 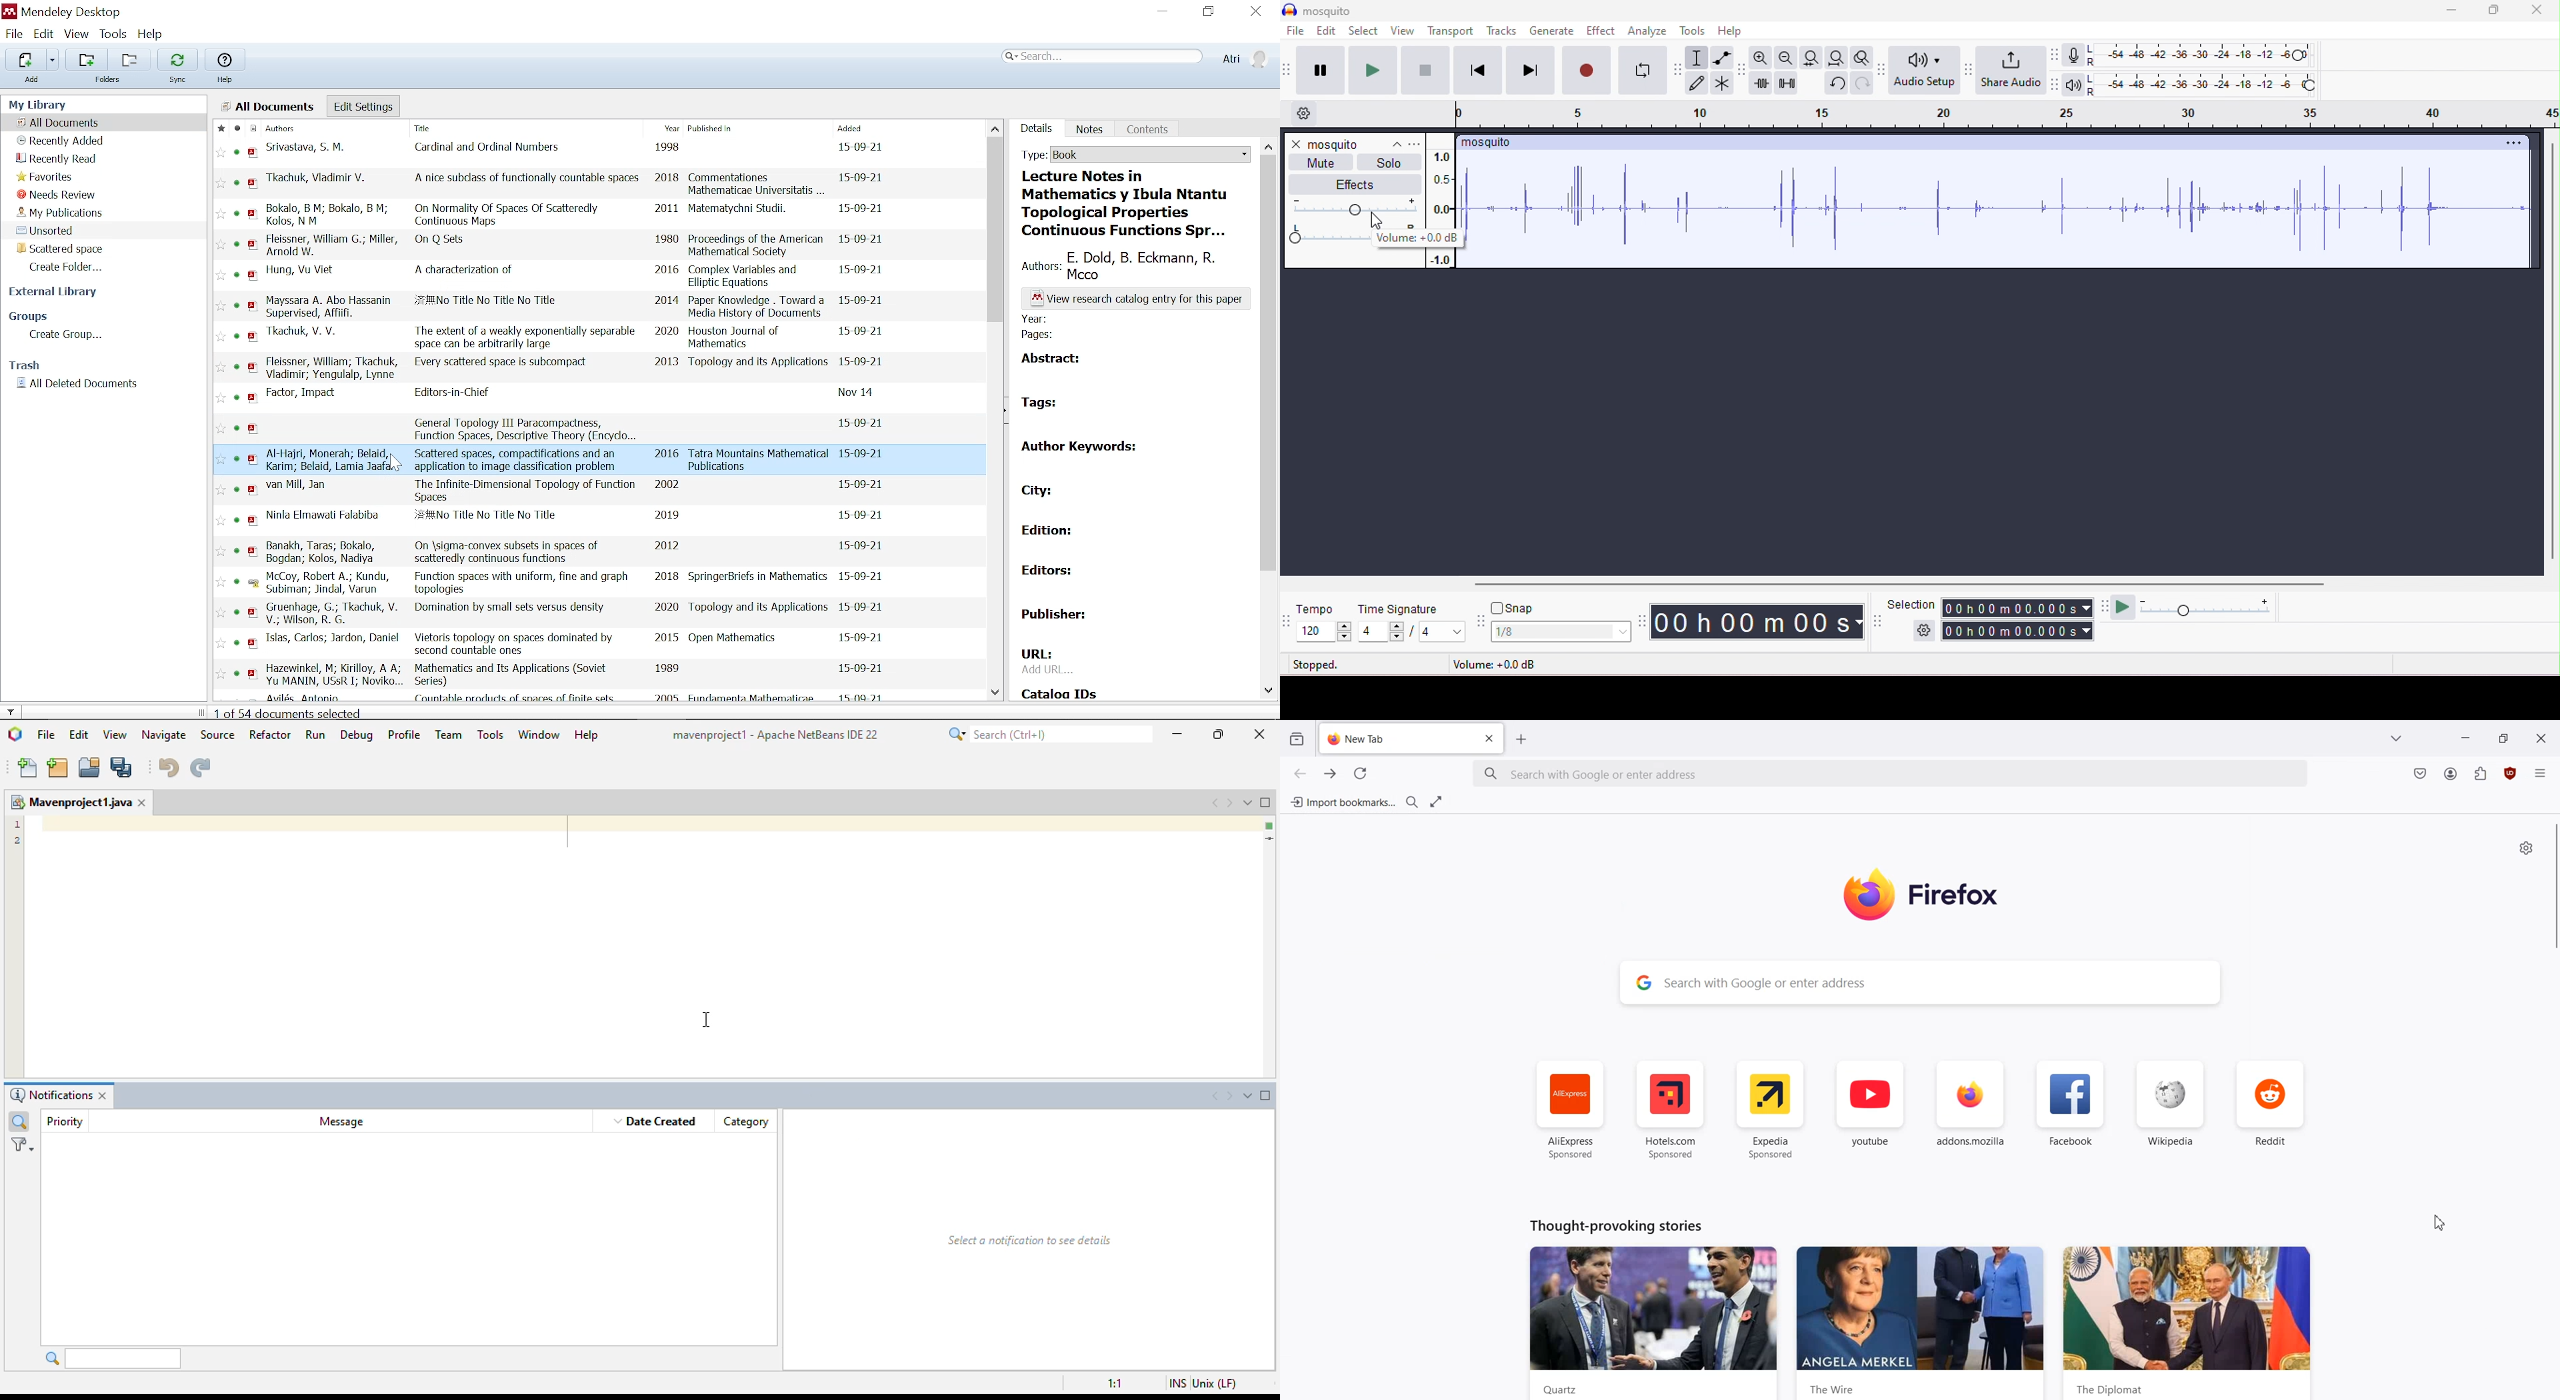 I want to click on stop, so click(x=1422, y=70).